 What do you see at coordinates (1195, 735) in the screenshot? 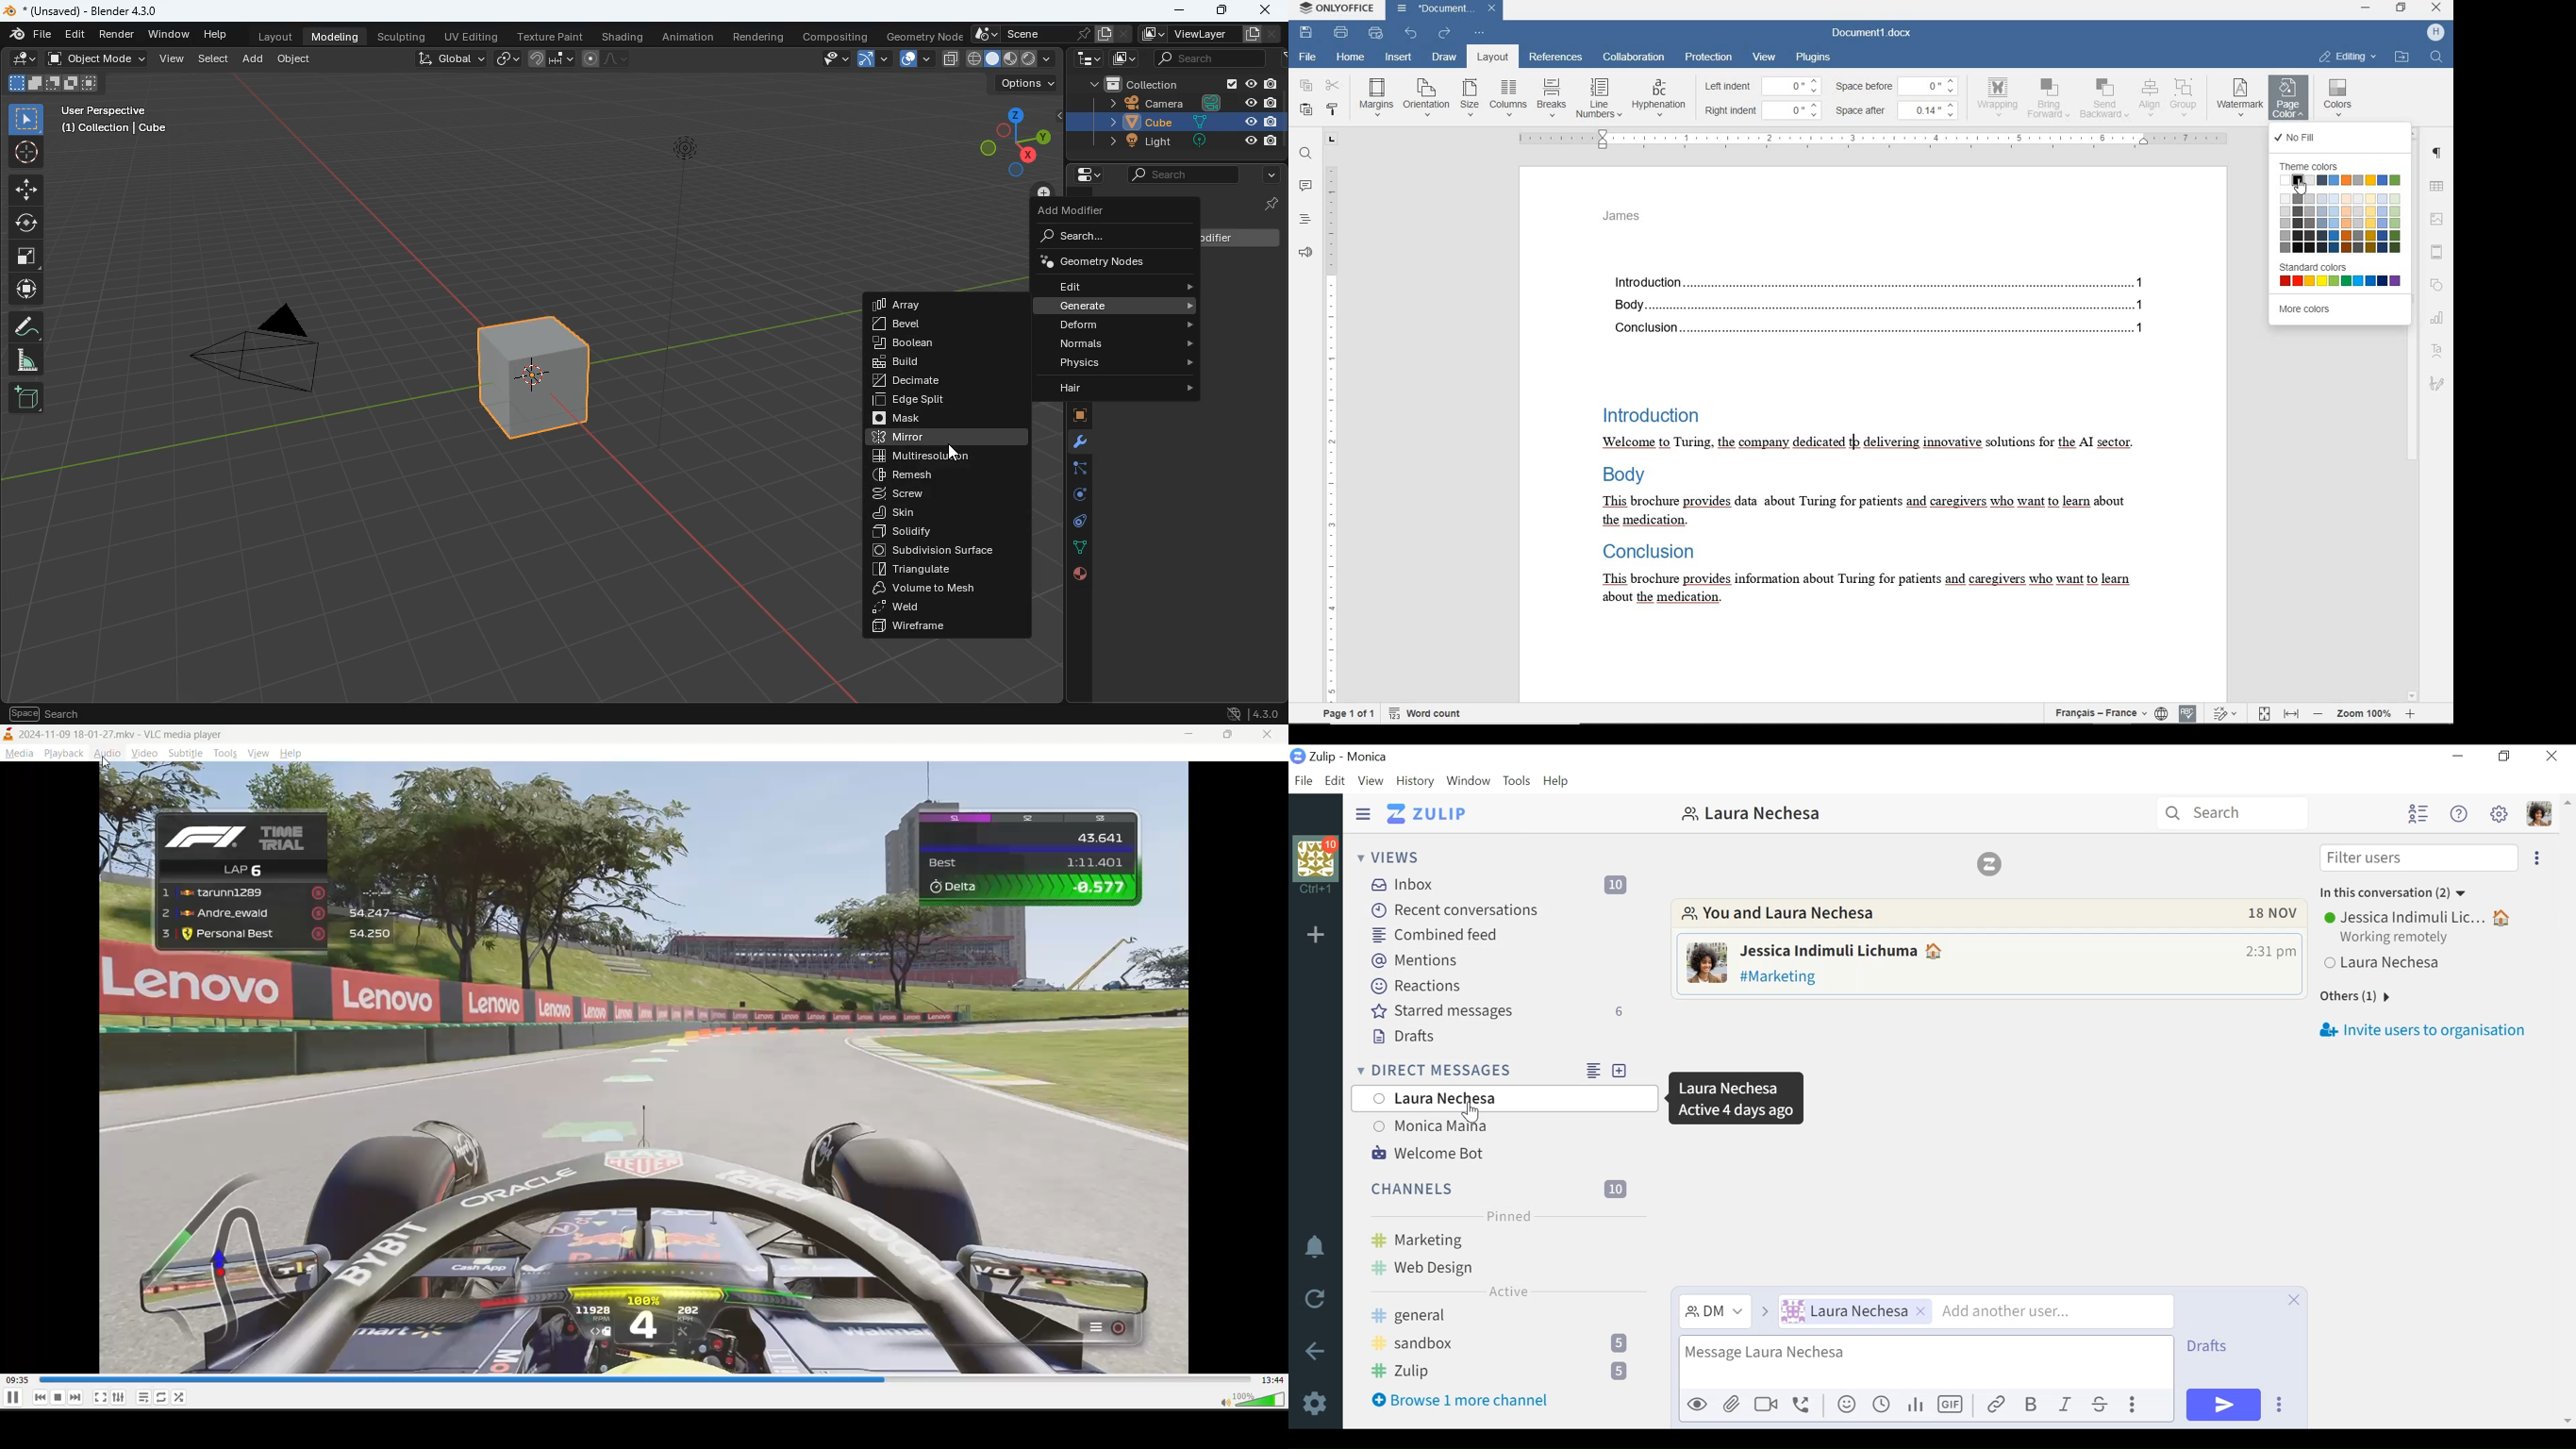
I see `minimize` at bounding box center [1195, 735].